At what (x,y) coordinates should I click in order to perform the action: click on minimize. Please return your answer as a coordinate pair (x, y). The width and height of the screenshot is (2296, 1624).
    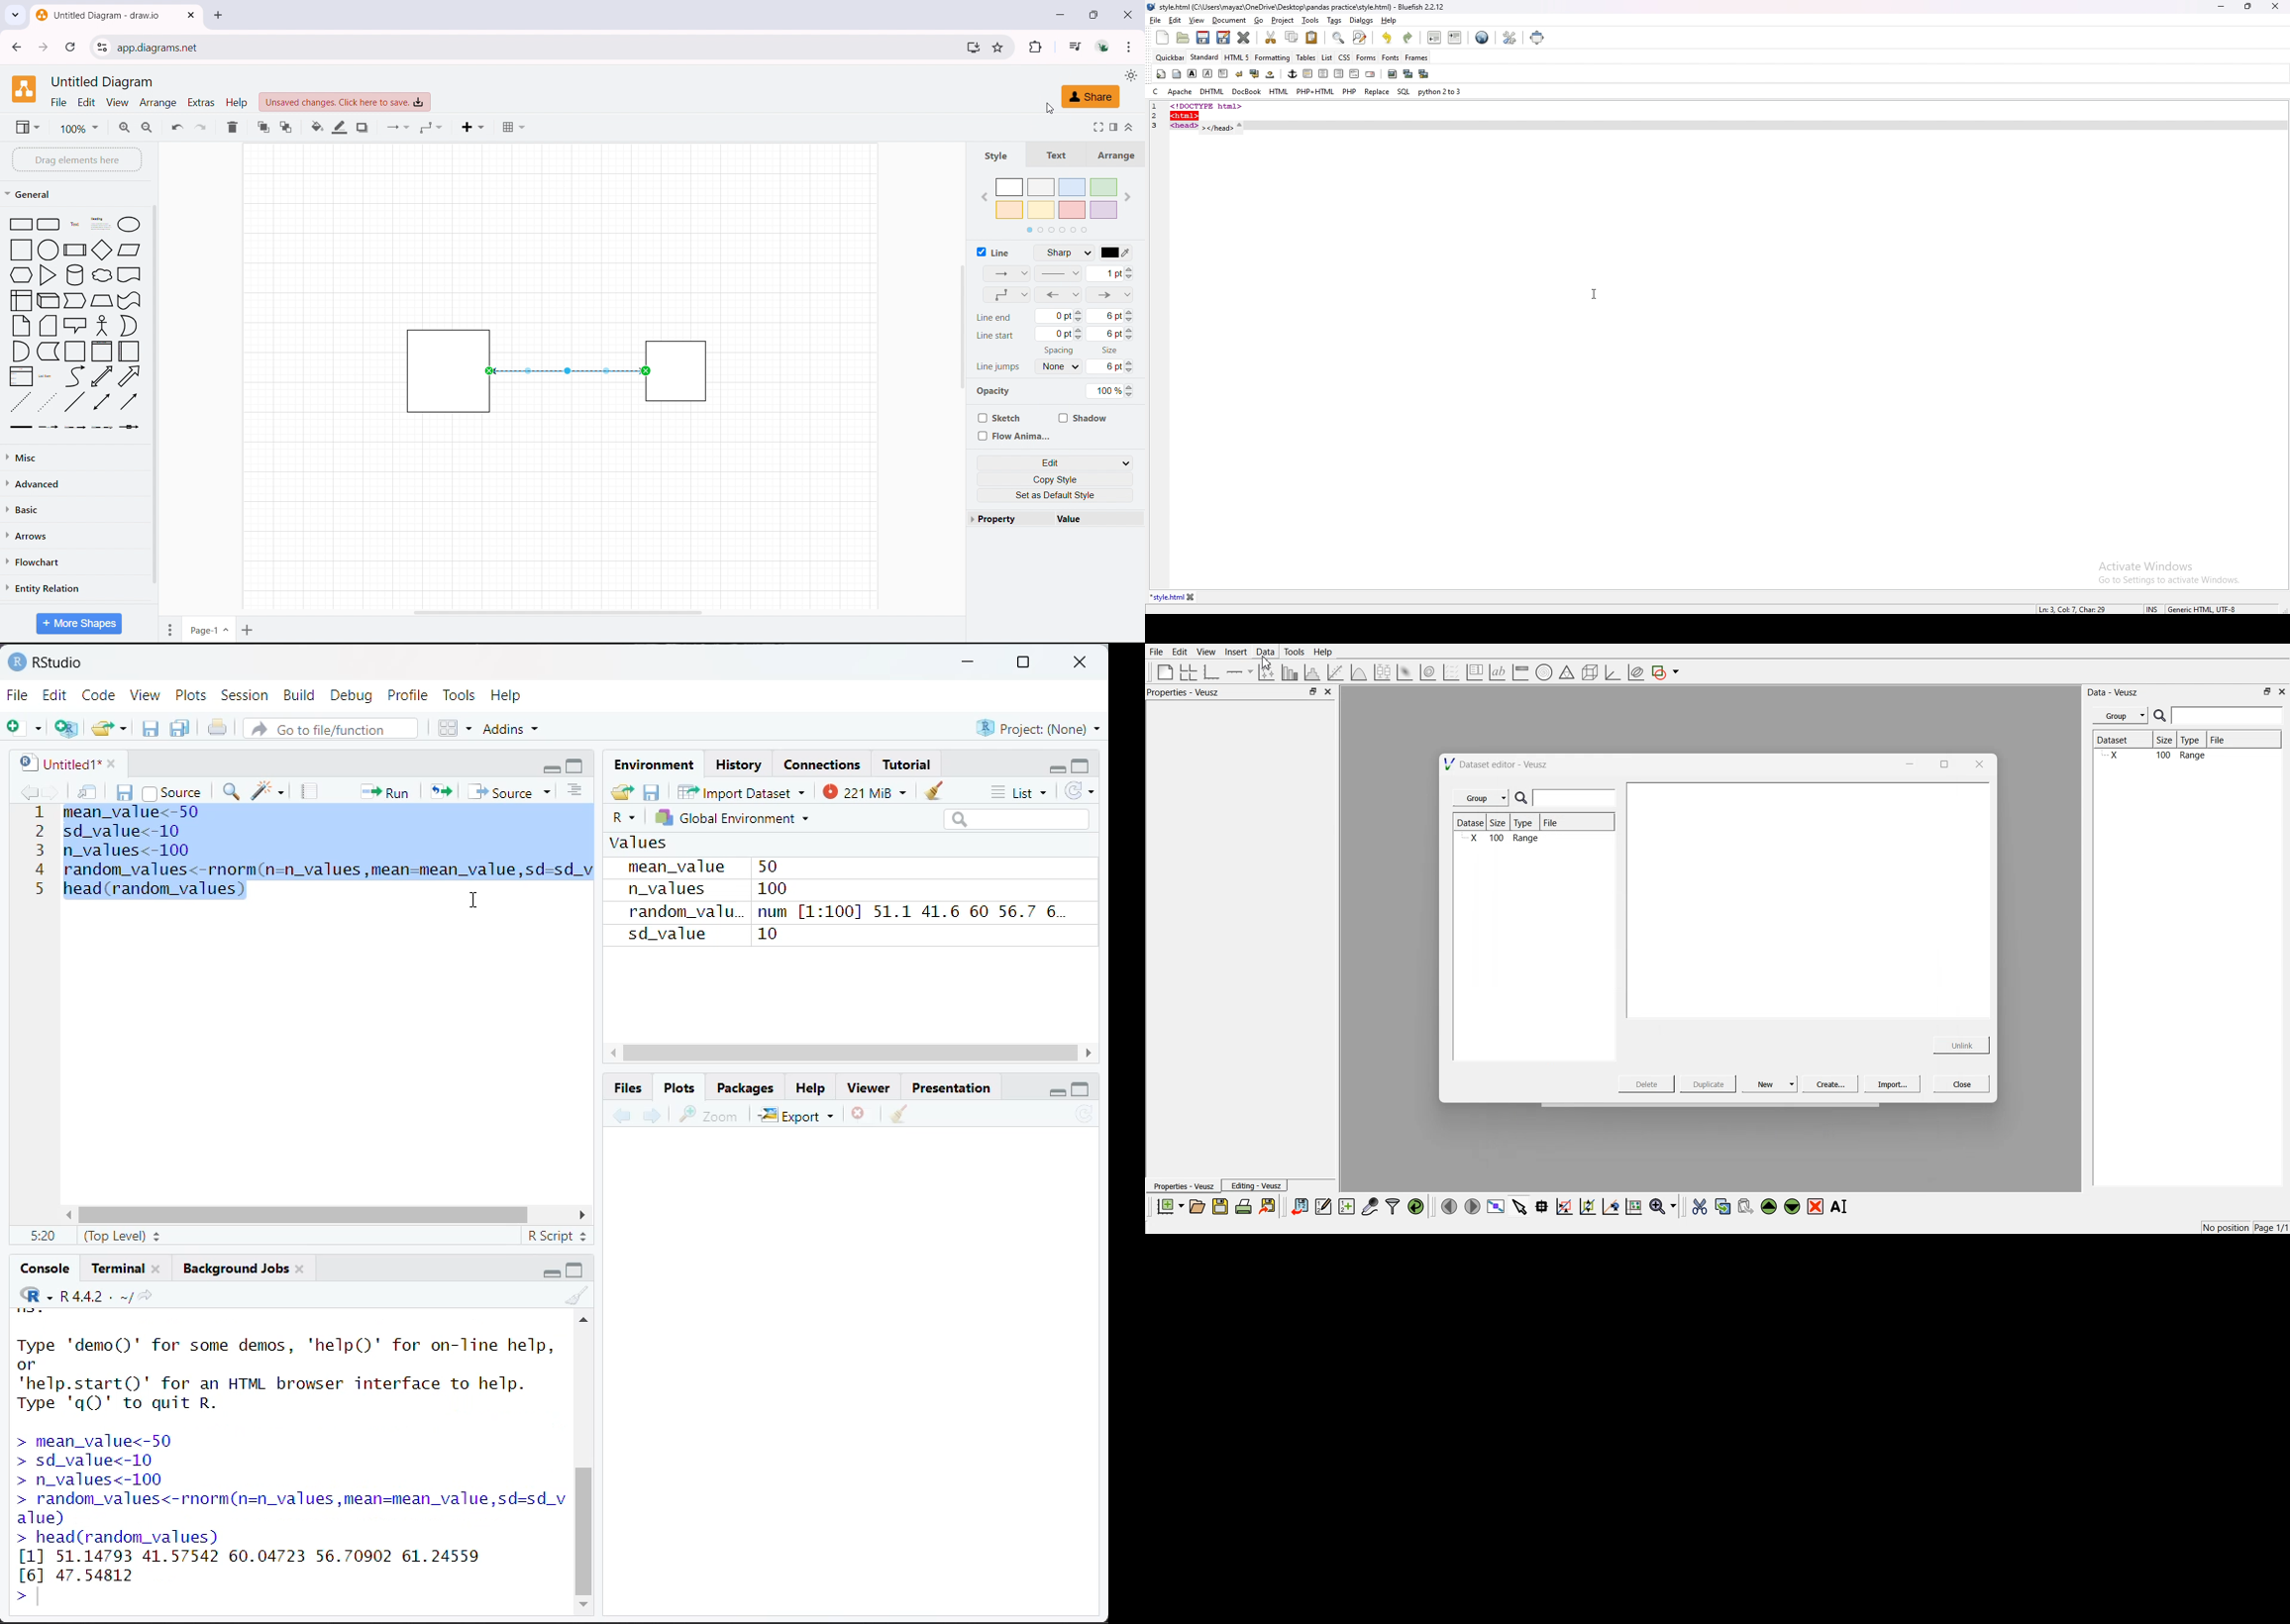
    Looking at the image, I should click on (553, 766).